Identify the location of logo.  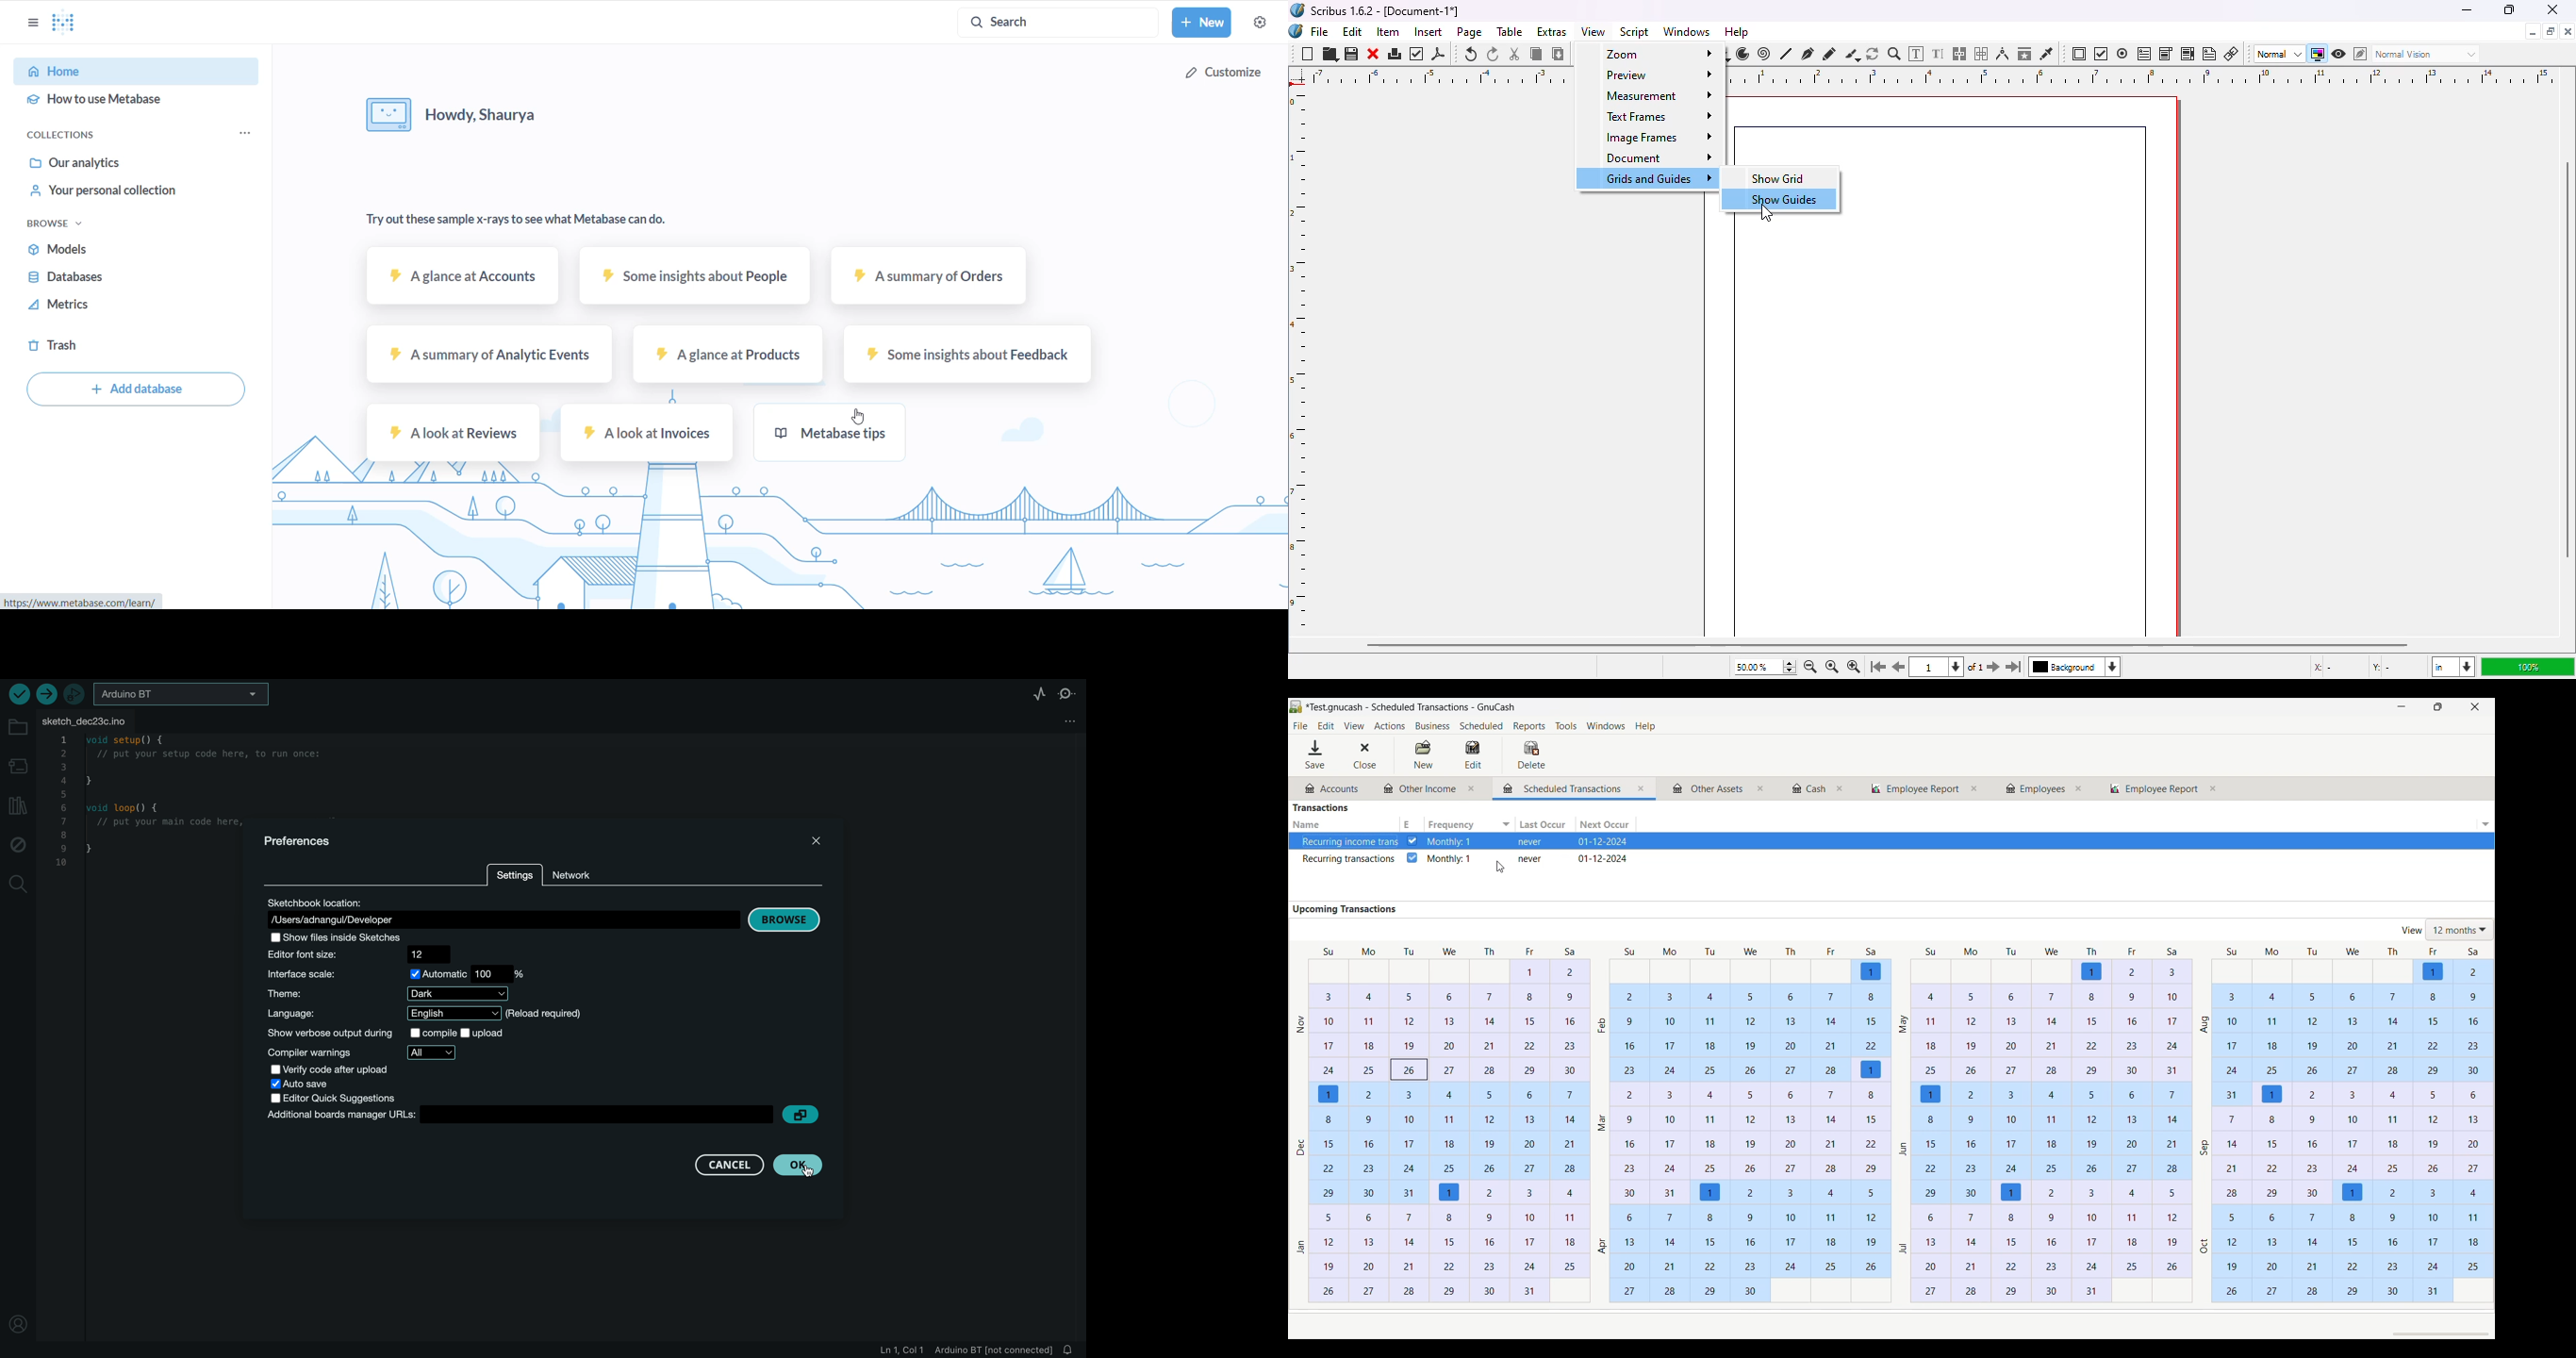
(1296, 31).